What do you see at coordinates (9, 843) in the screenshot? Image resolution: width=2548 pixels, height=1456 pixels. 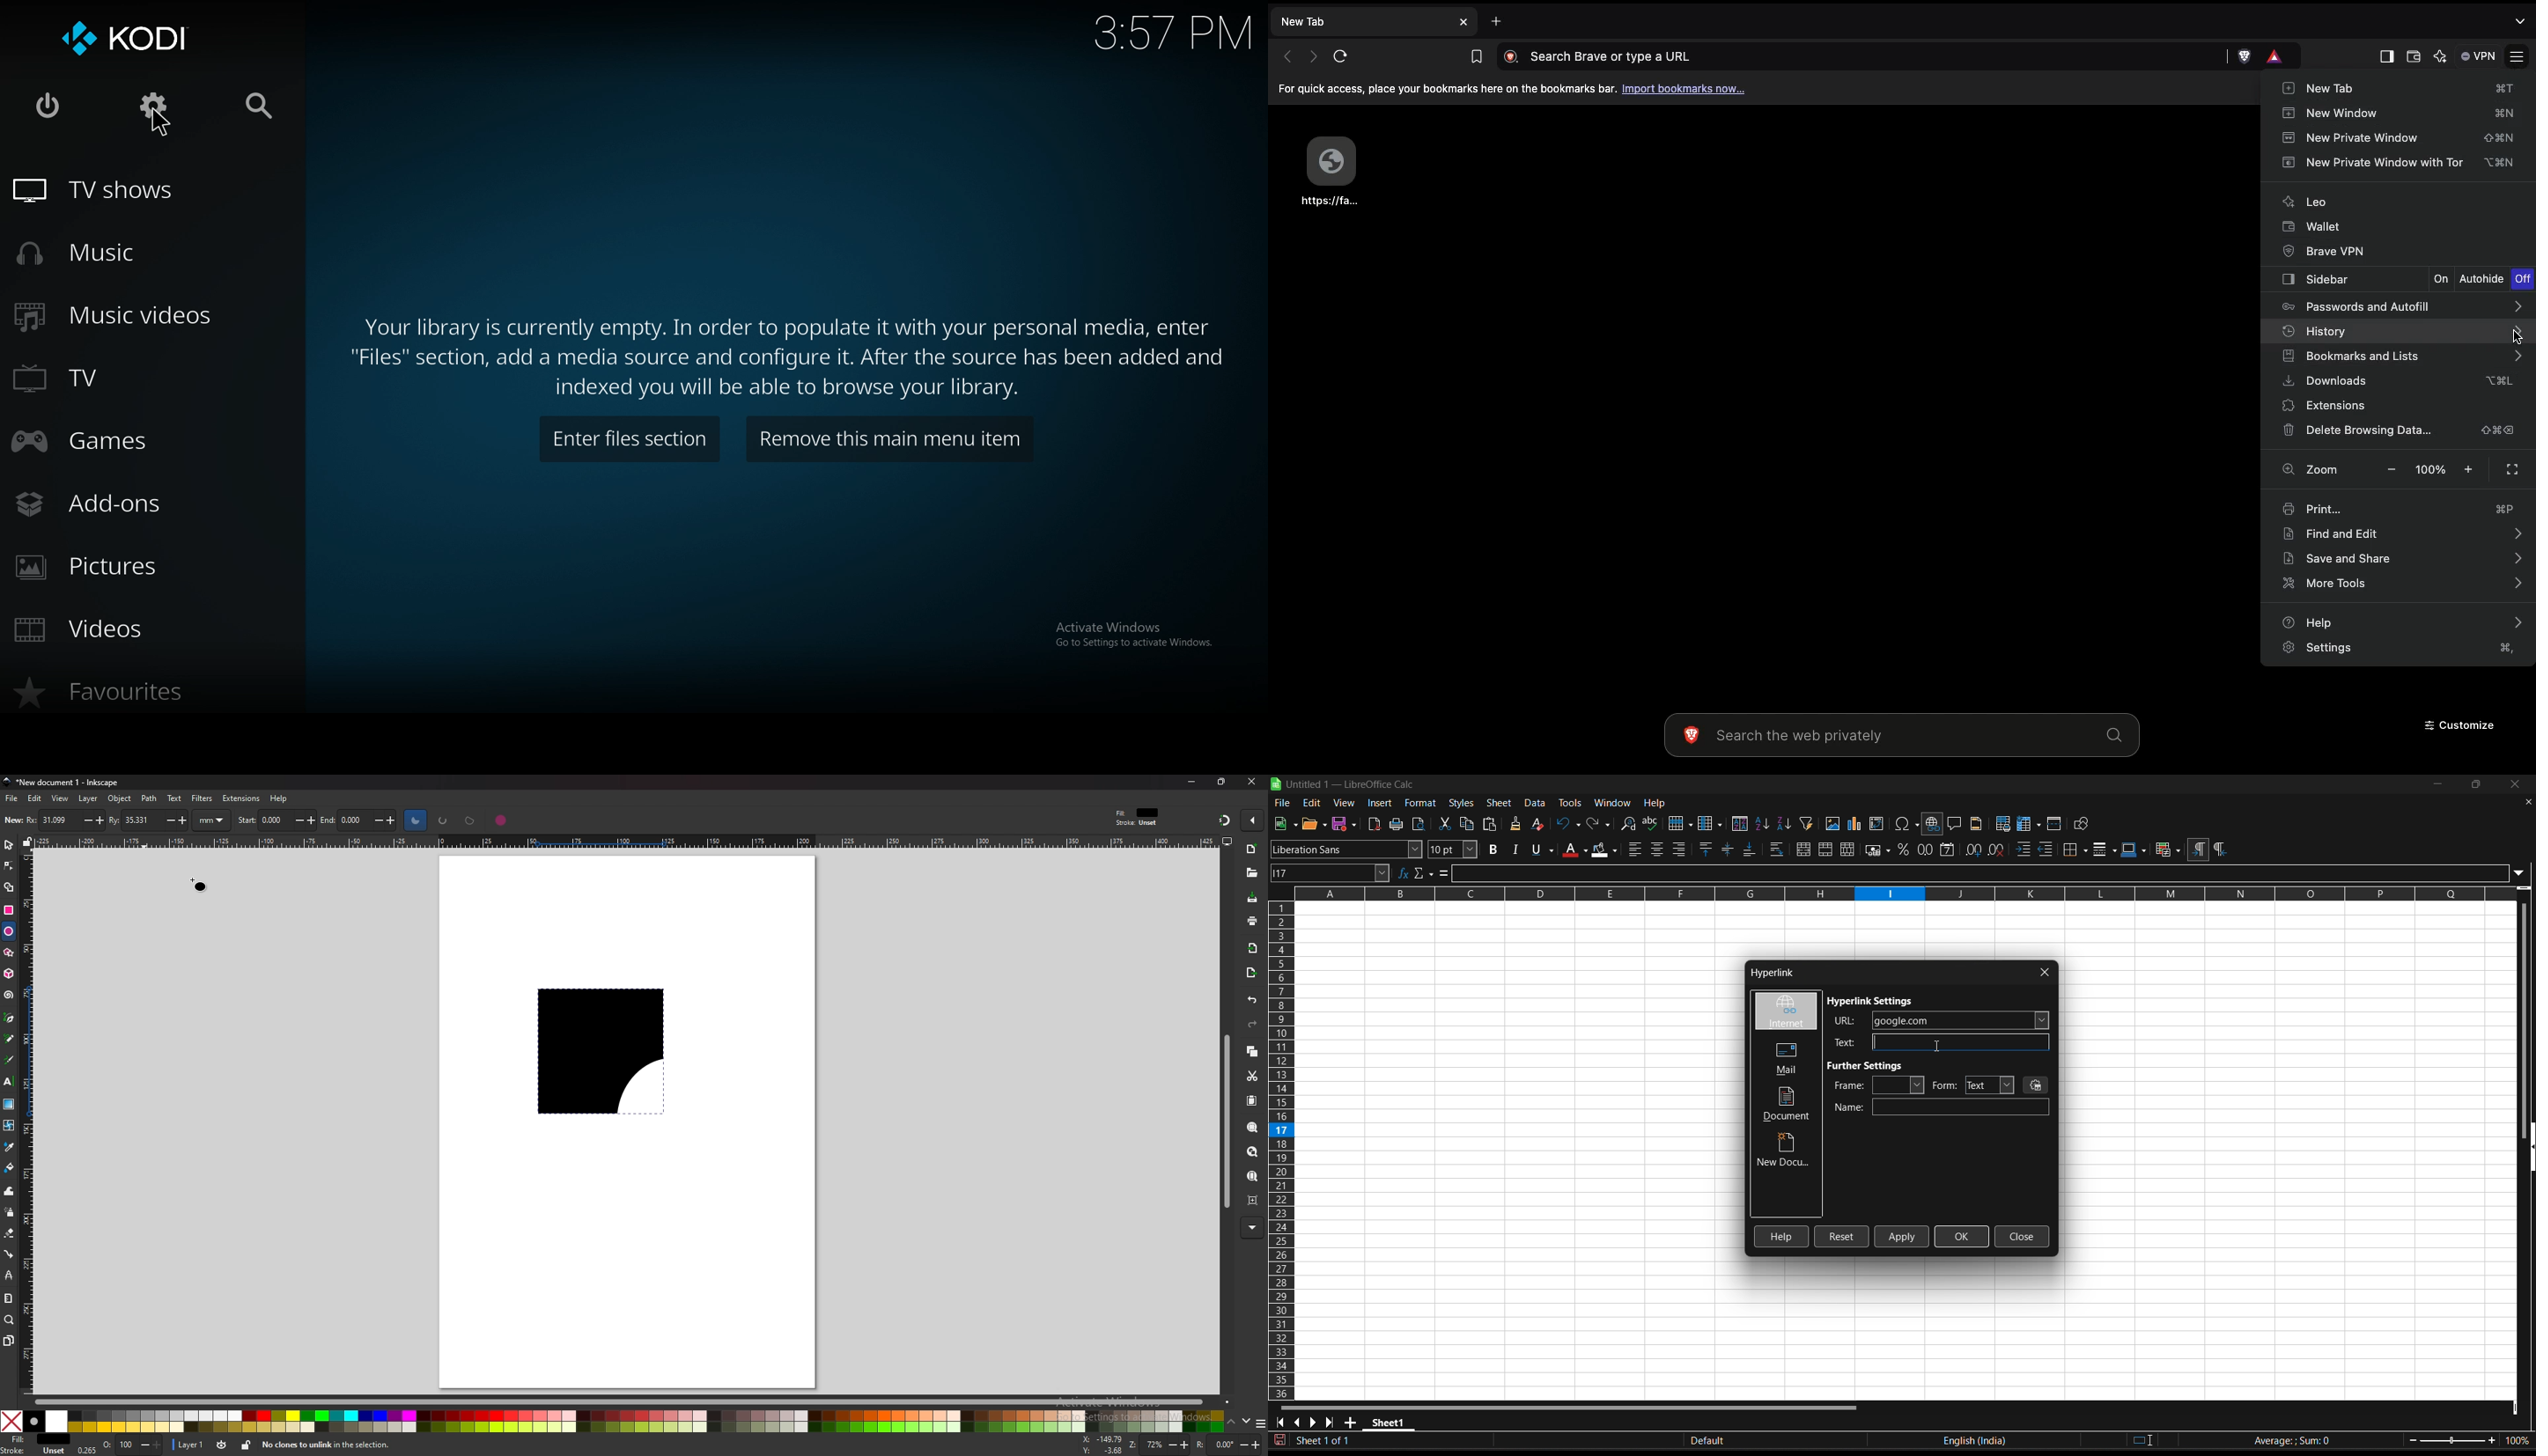 I see `select` at bounding box center [9, 843].